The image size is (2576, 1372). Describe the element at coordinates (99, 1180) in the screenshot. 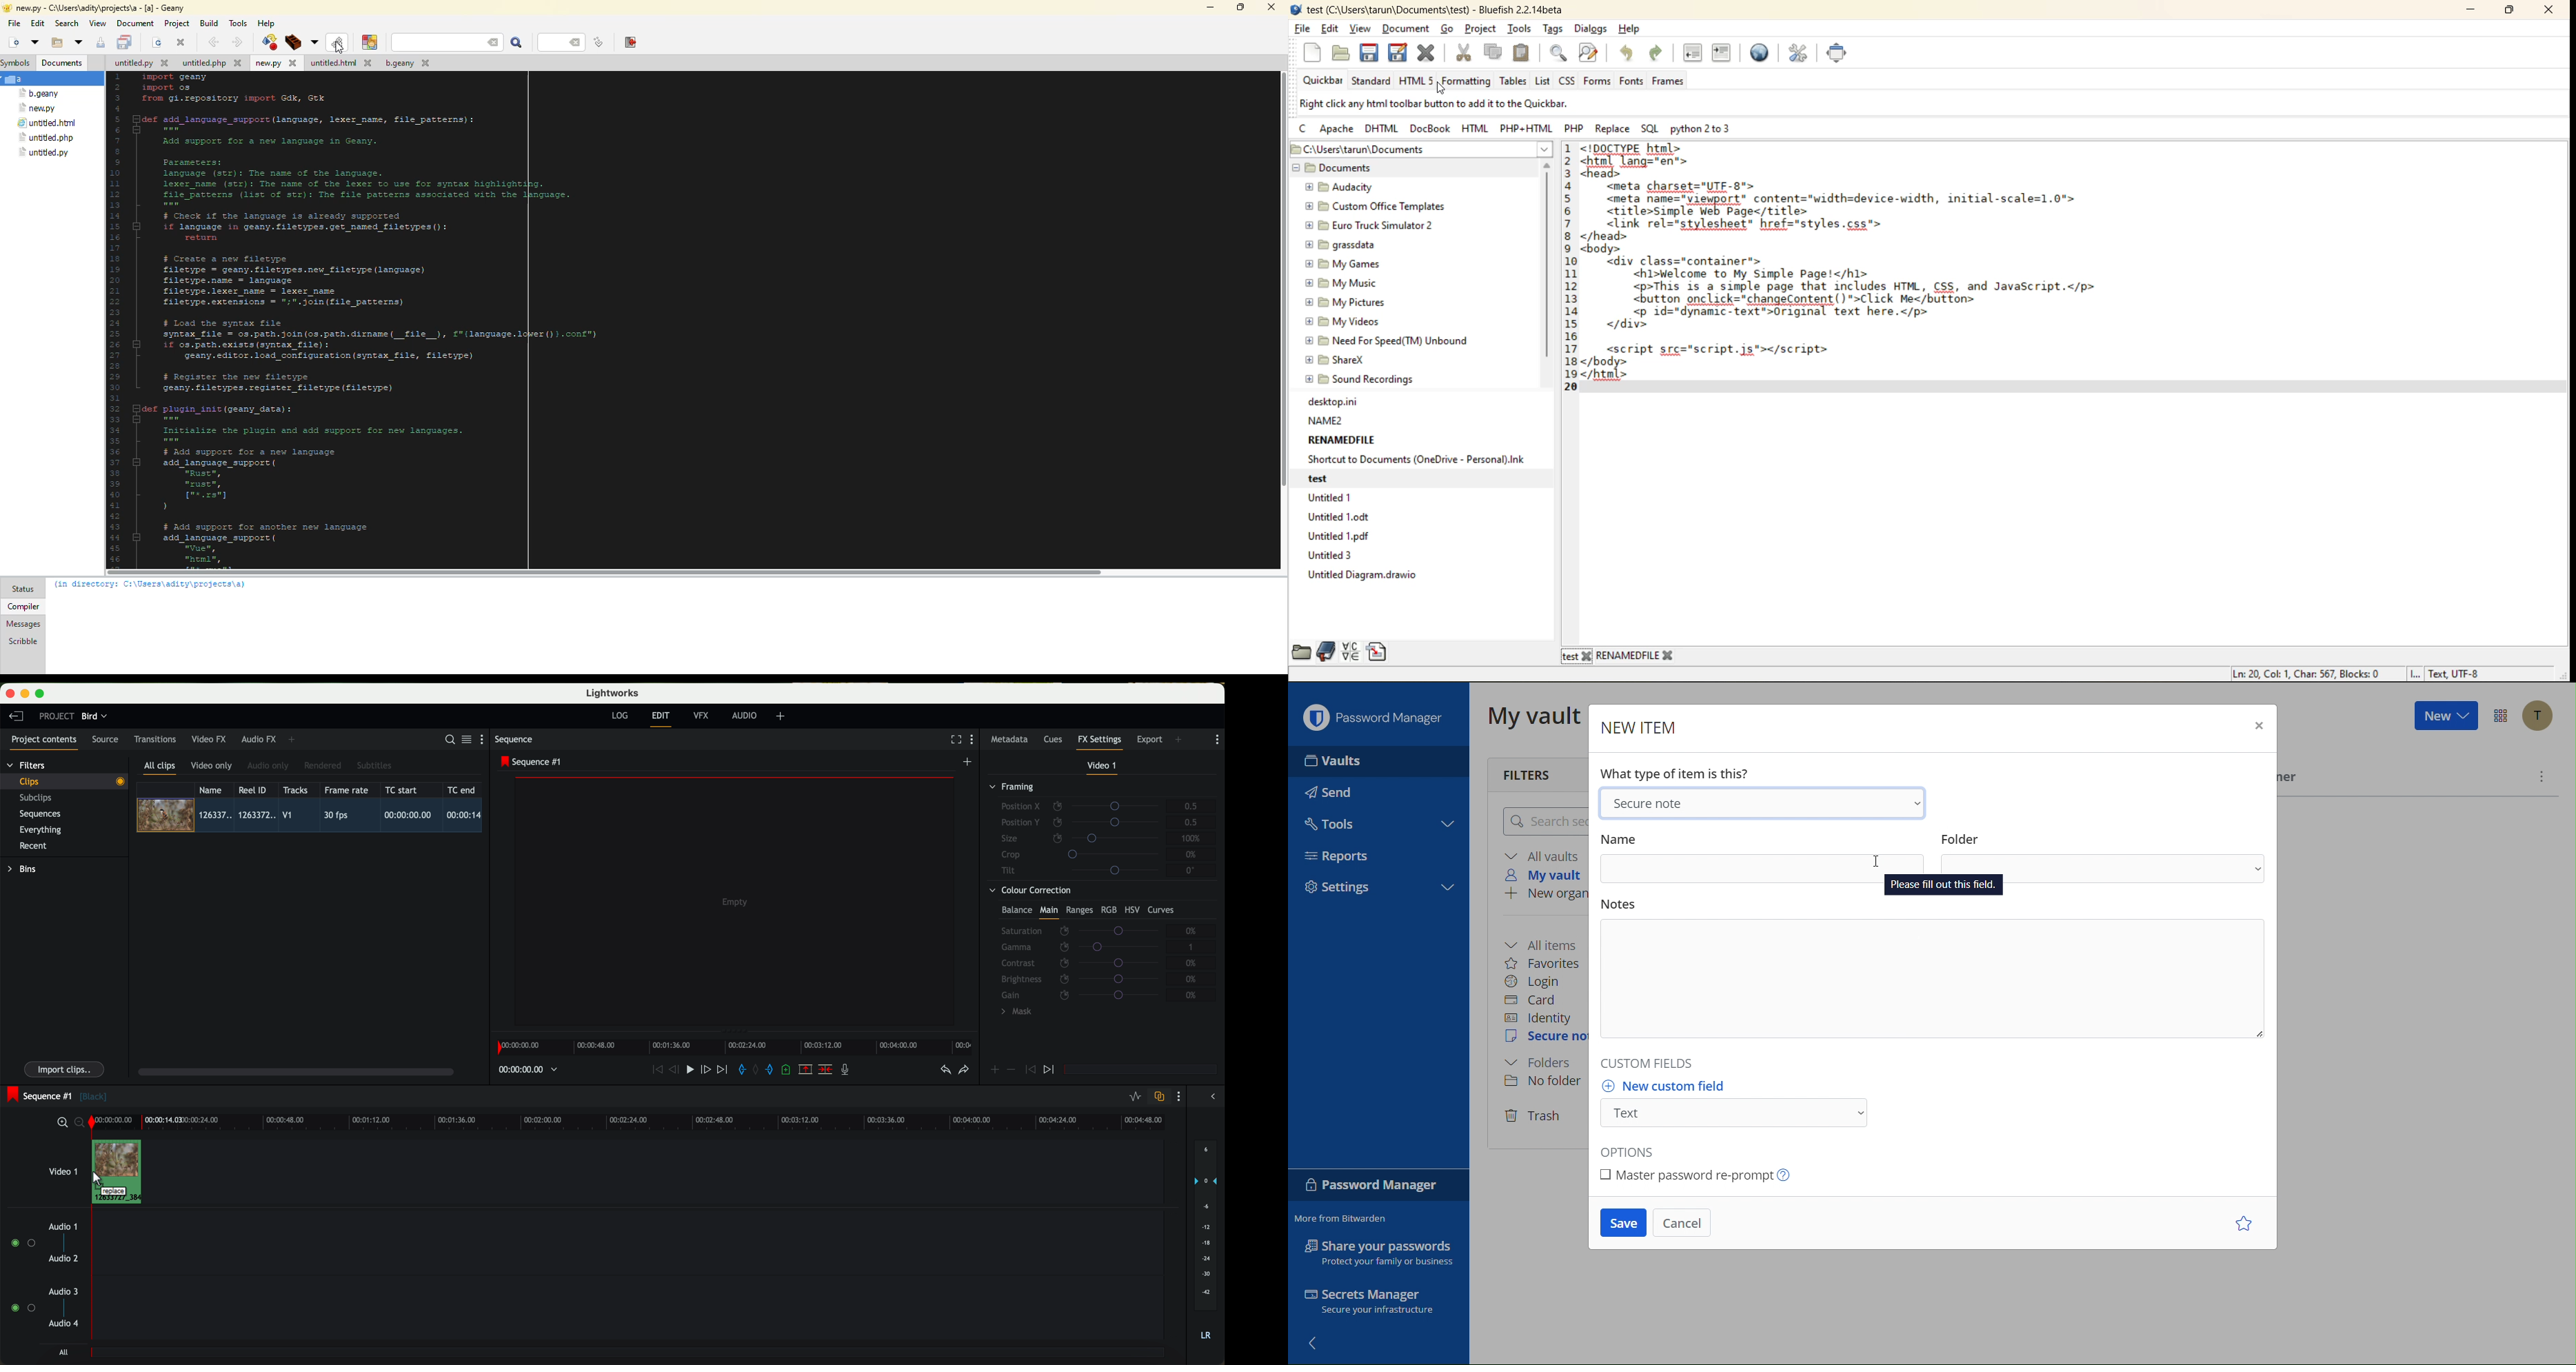

I see `mouse up` at that location.